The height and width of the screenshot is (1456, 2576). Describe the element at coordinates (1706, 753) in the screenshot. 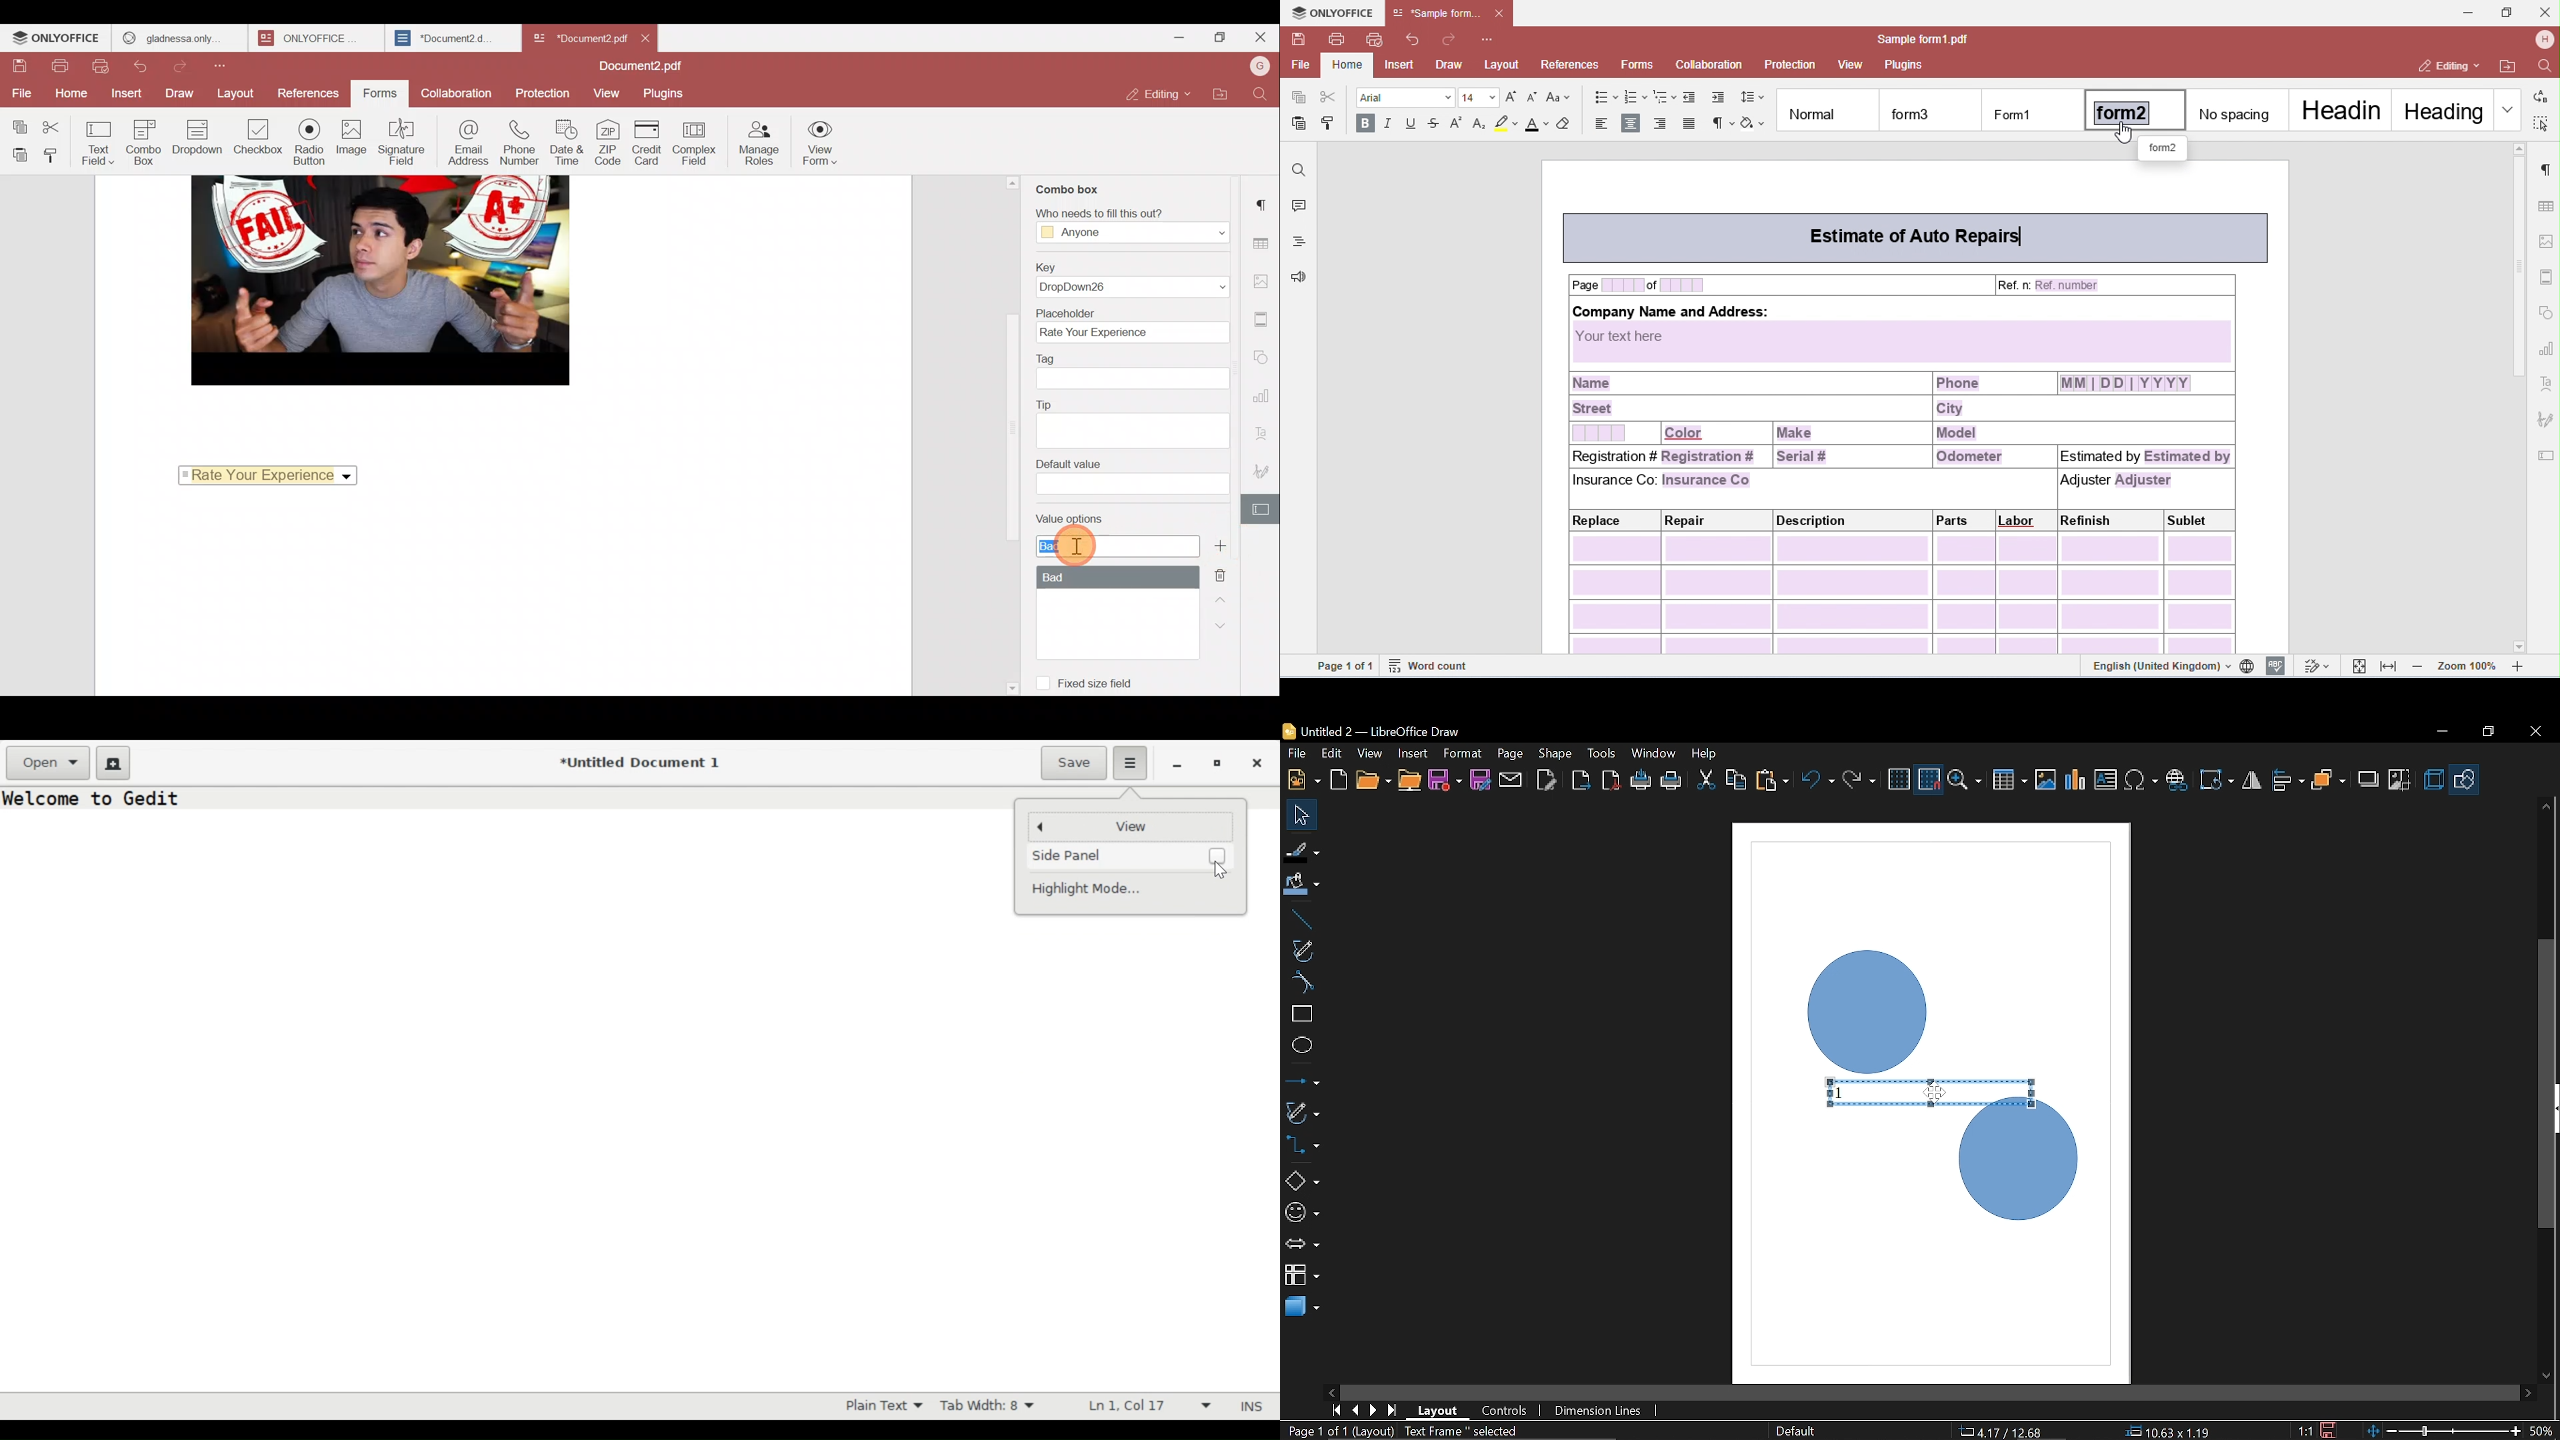

I see `Help` at that location.